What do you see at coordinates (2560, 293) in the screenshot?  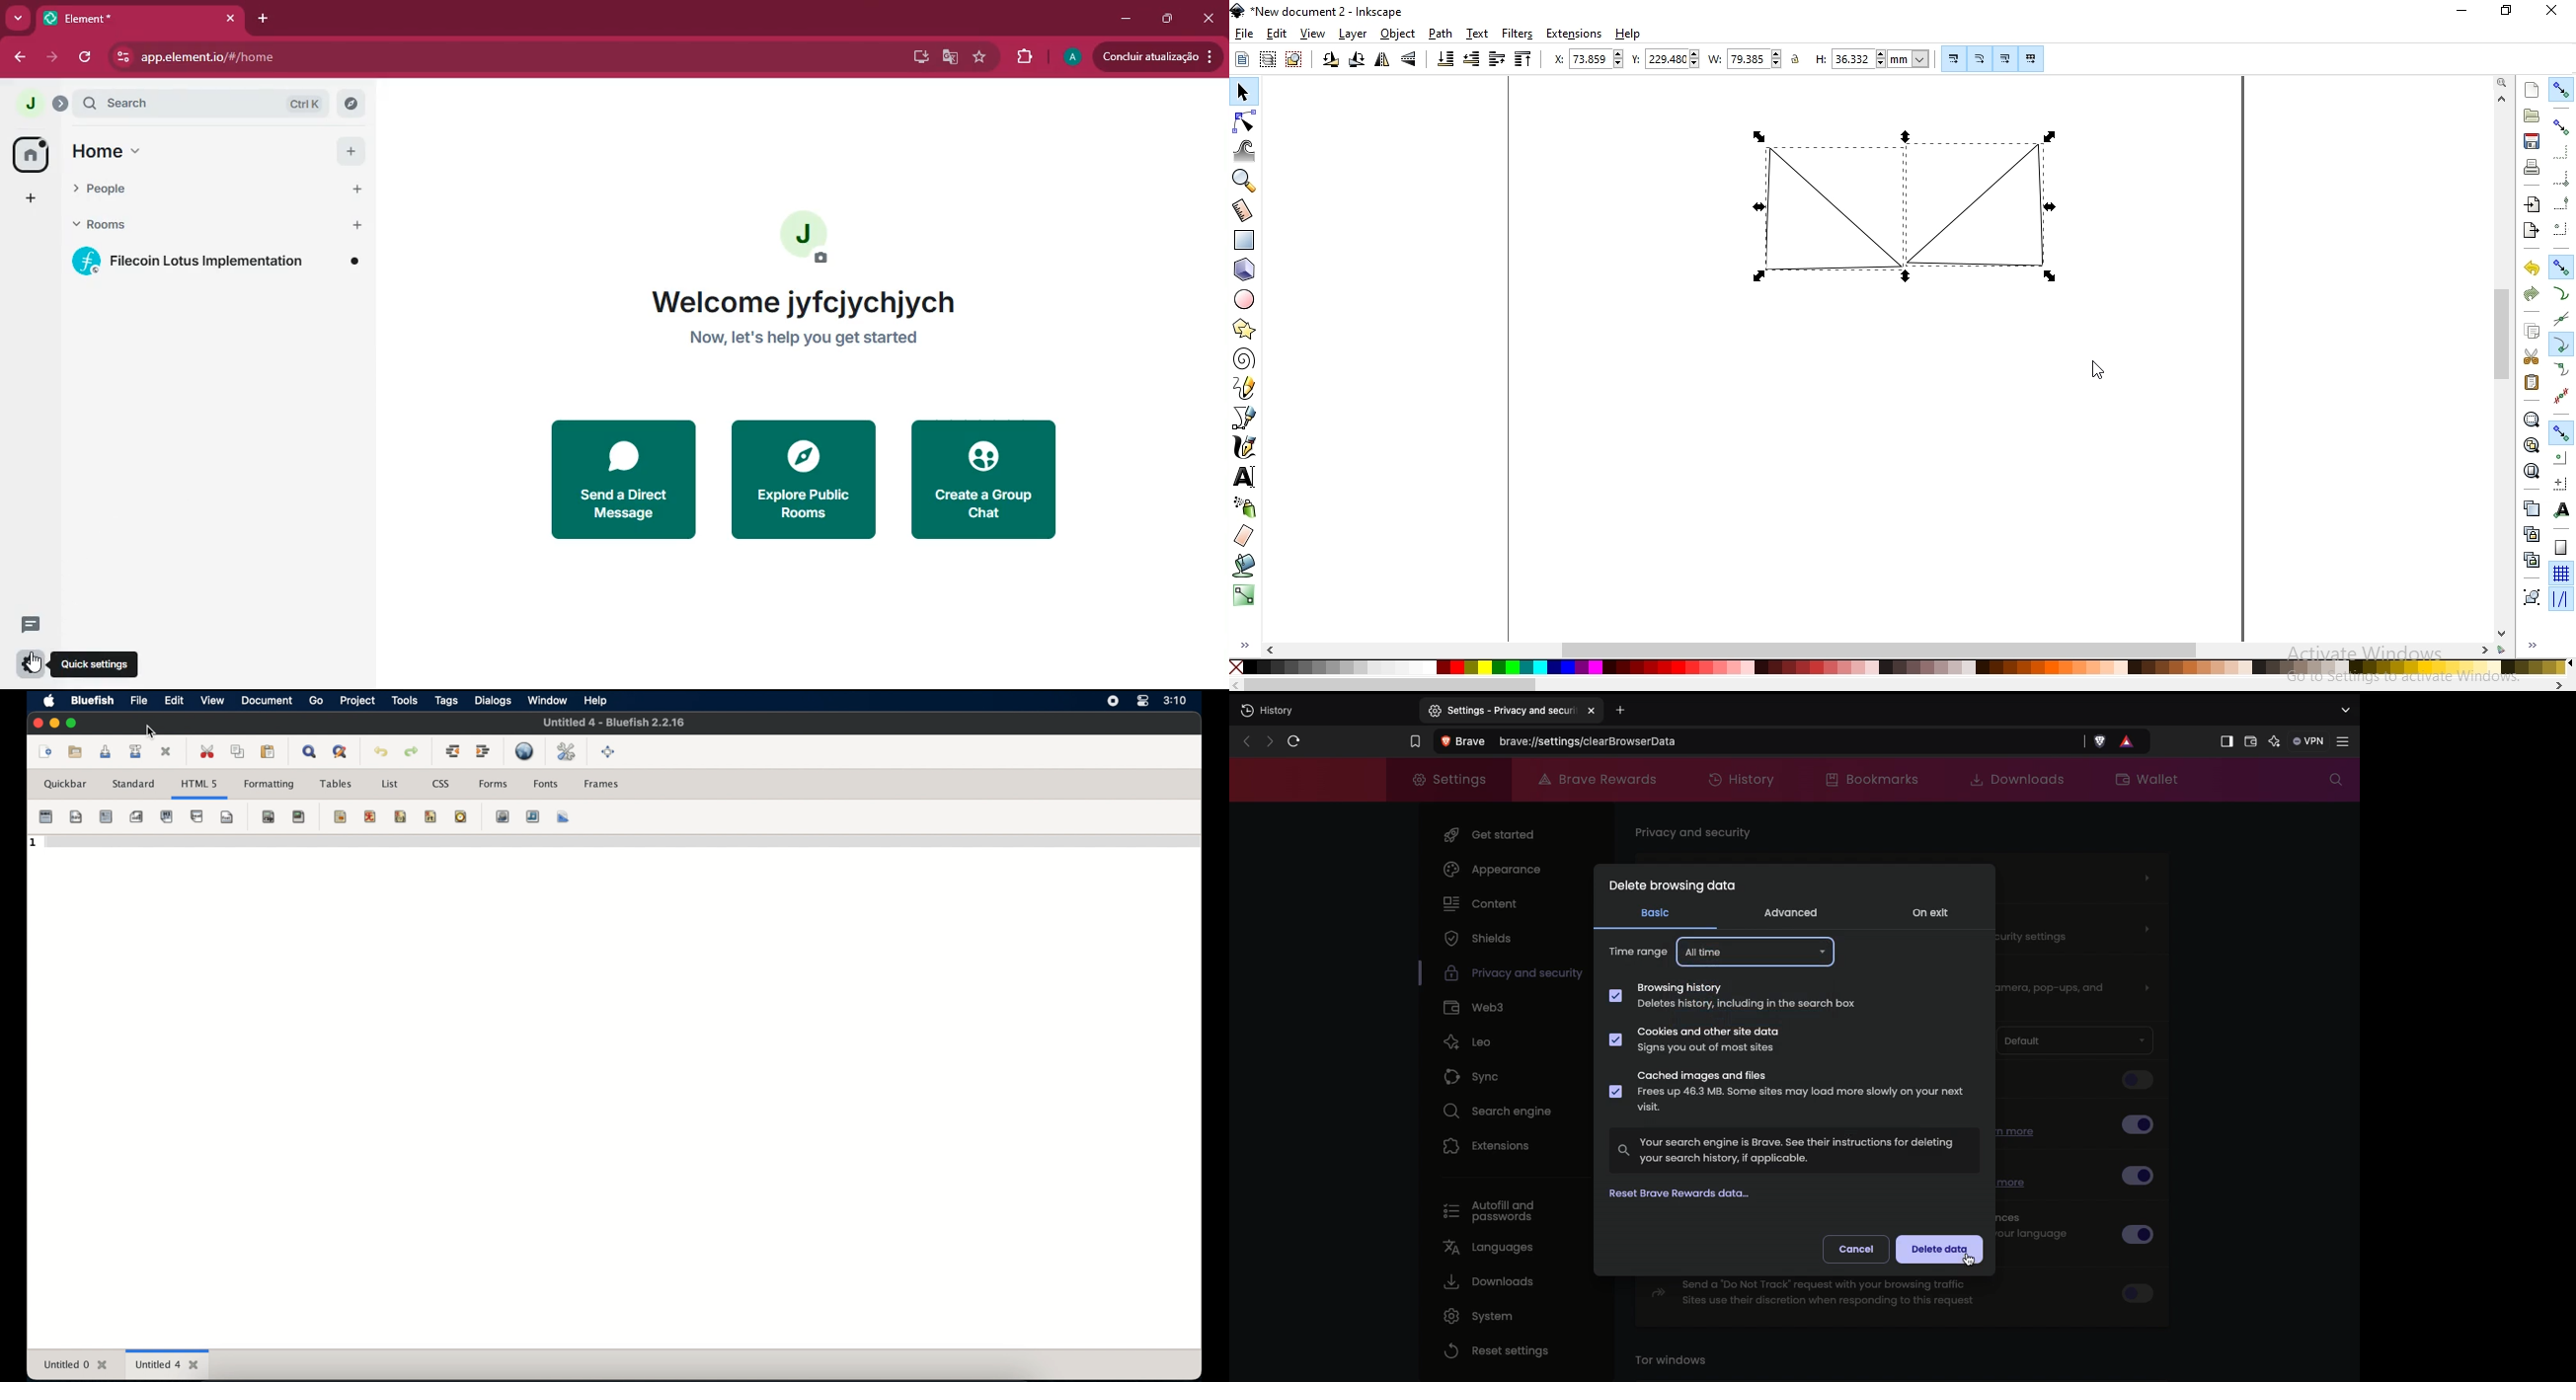 I see `snap to paths` at bounding box center [2560, 293].